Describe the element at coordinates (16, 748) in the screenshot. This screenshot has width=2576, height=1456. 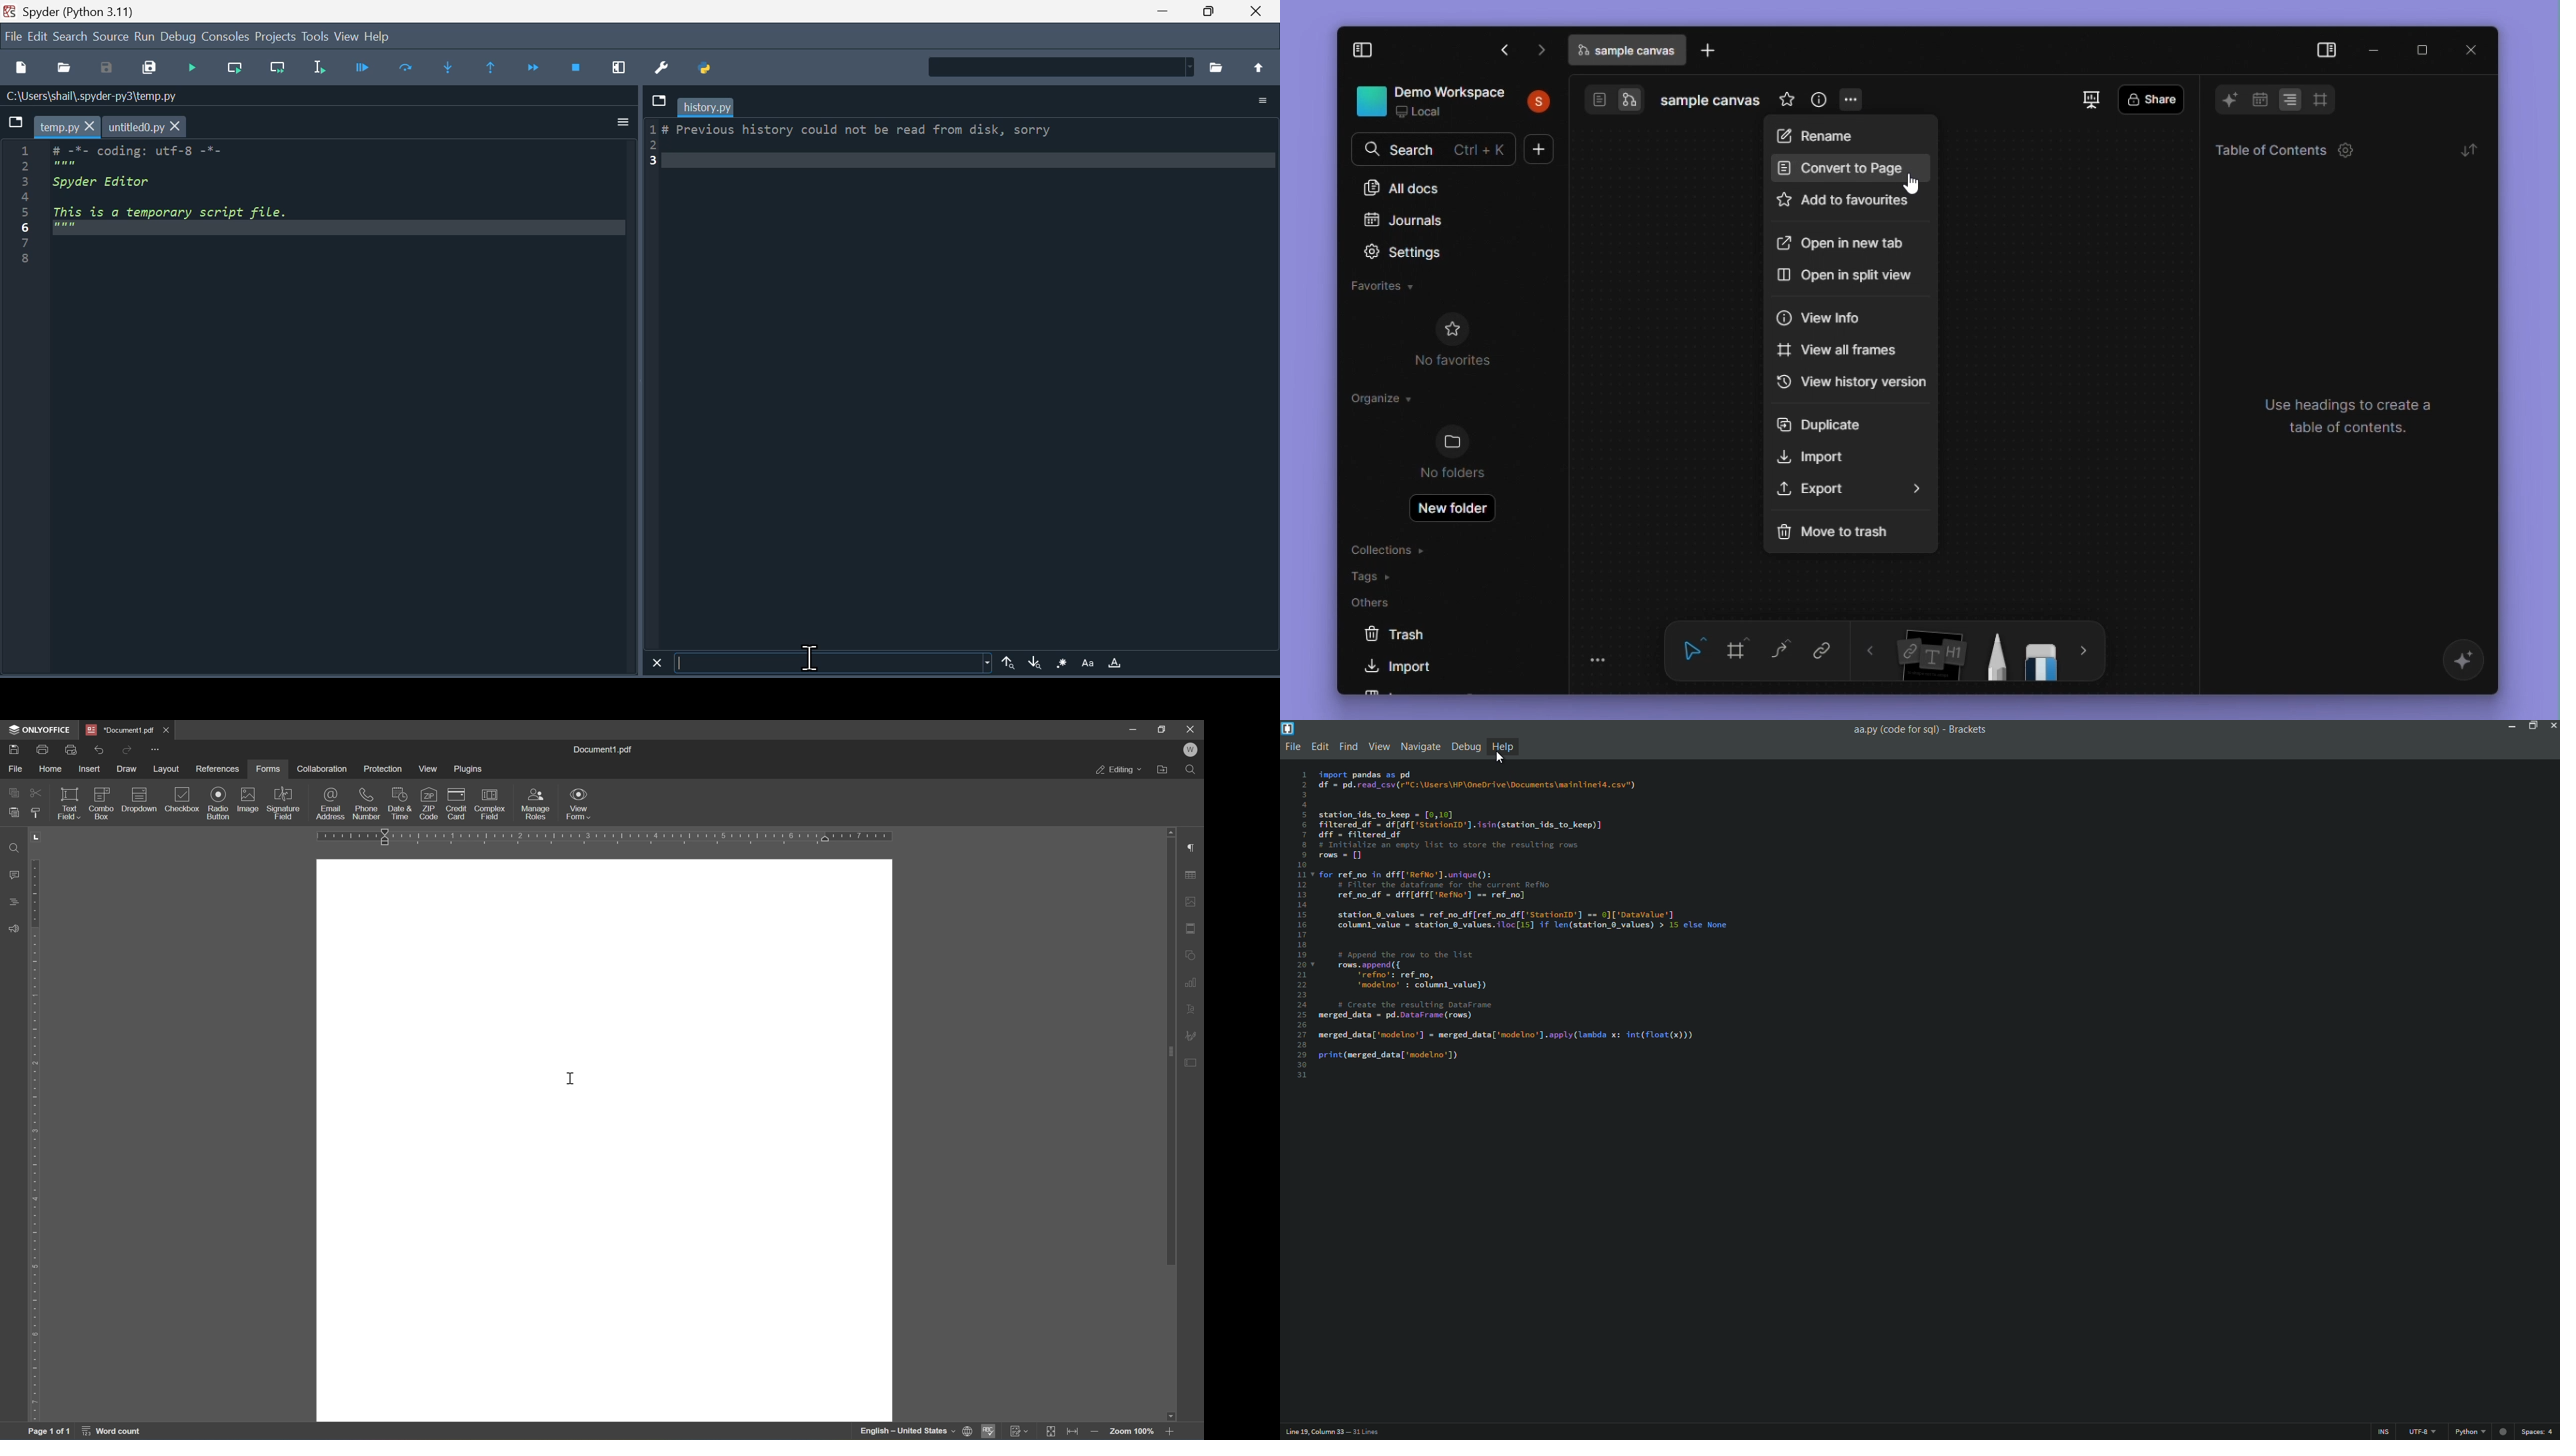
I see `save` at that location.